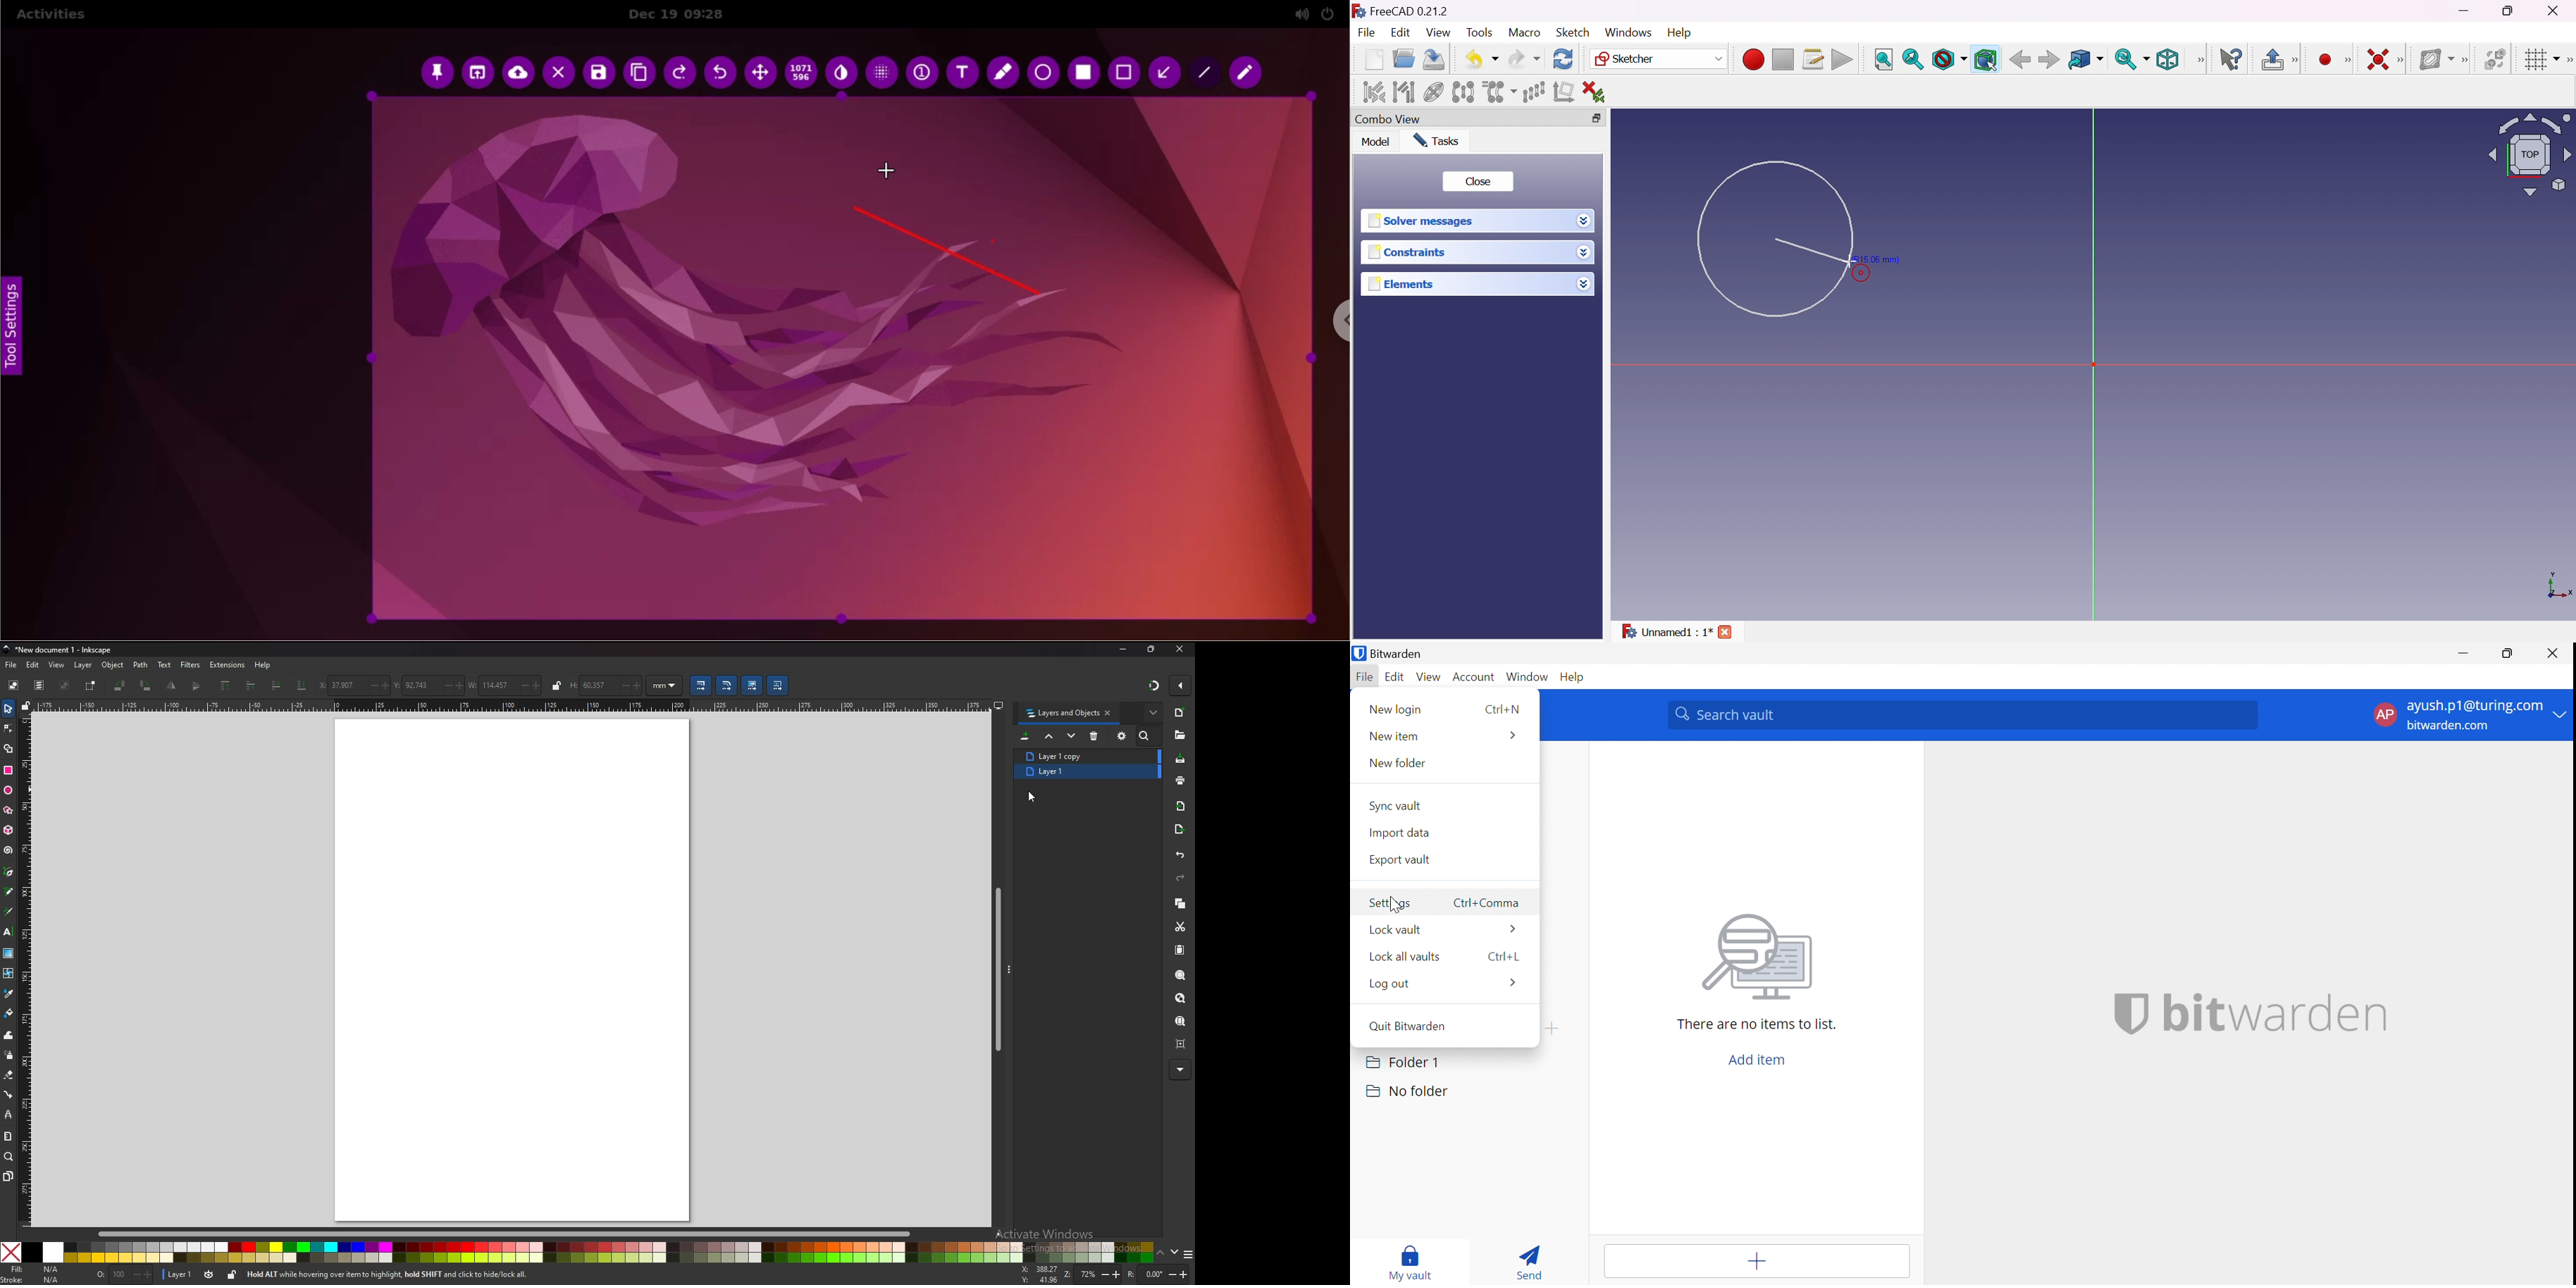  I want to click on Edit, so click(1402, 34).